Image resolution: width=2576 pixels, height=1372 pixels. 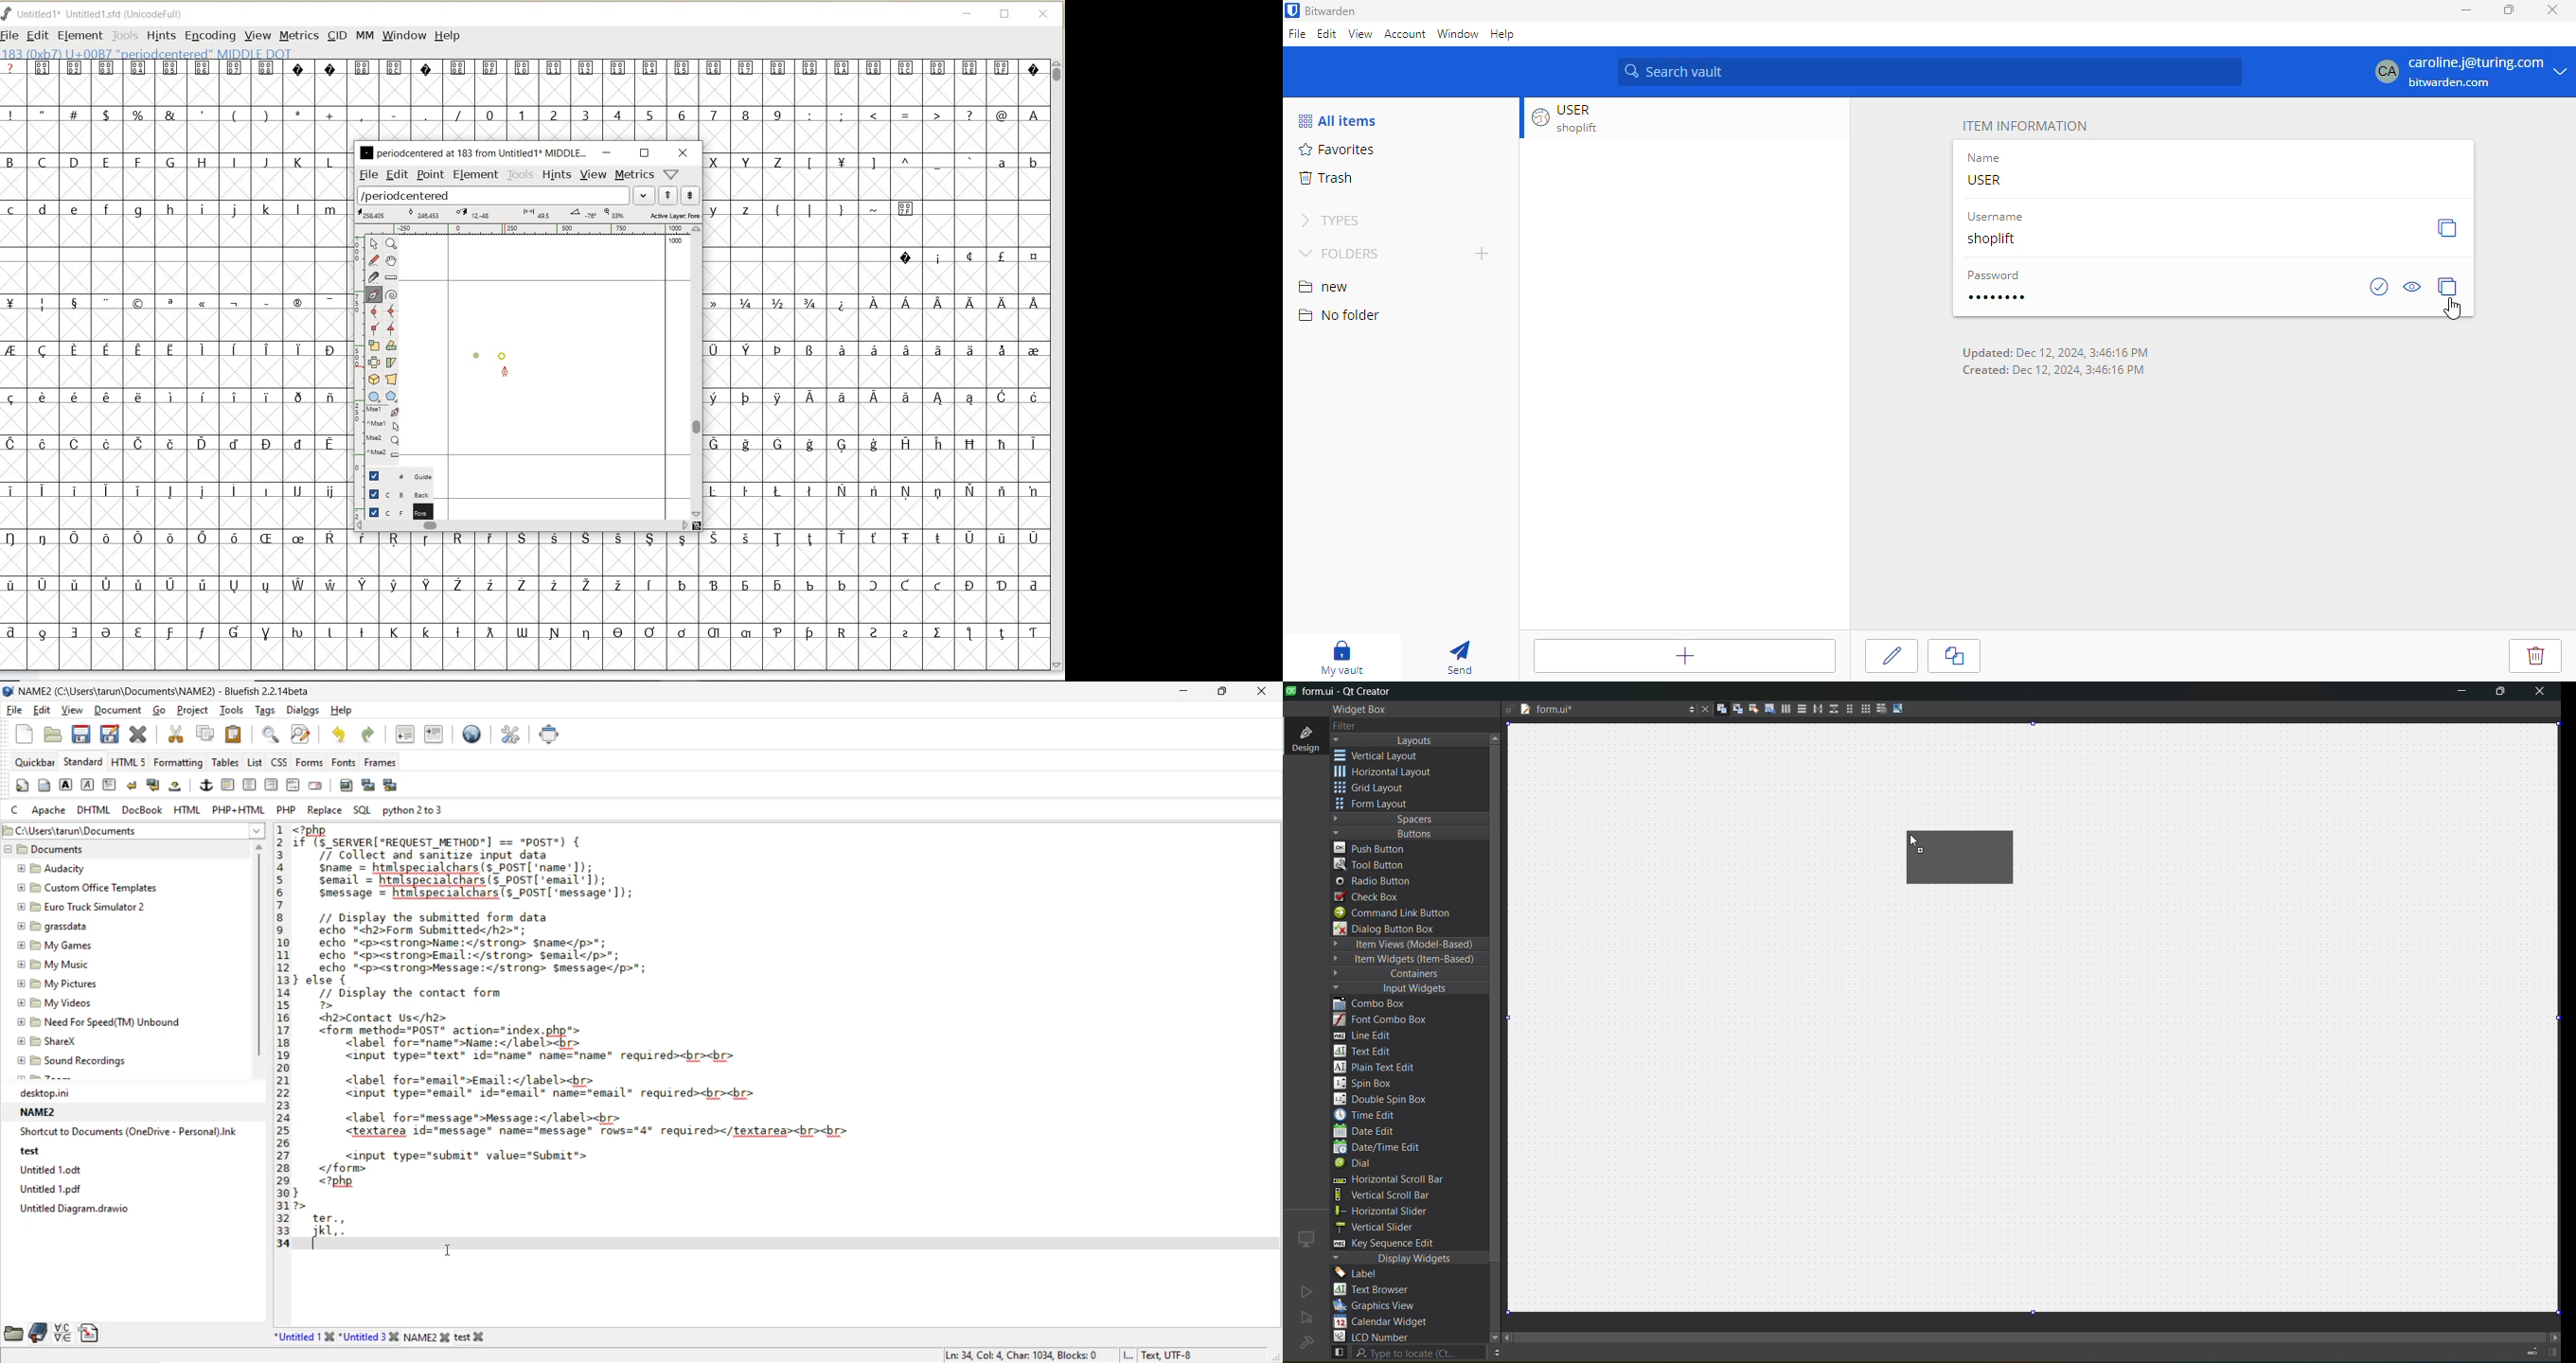 I want to click on sql, so click(x=362, y=807).